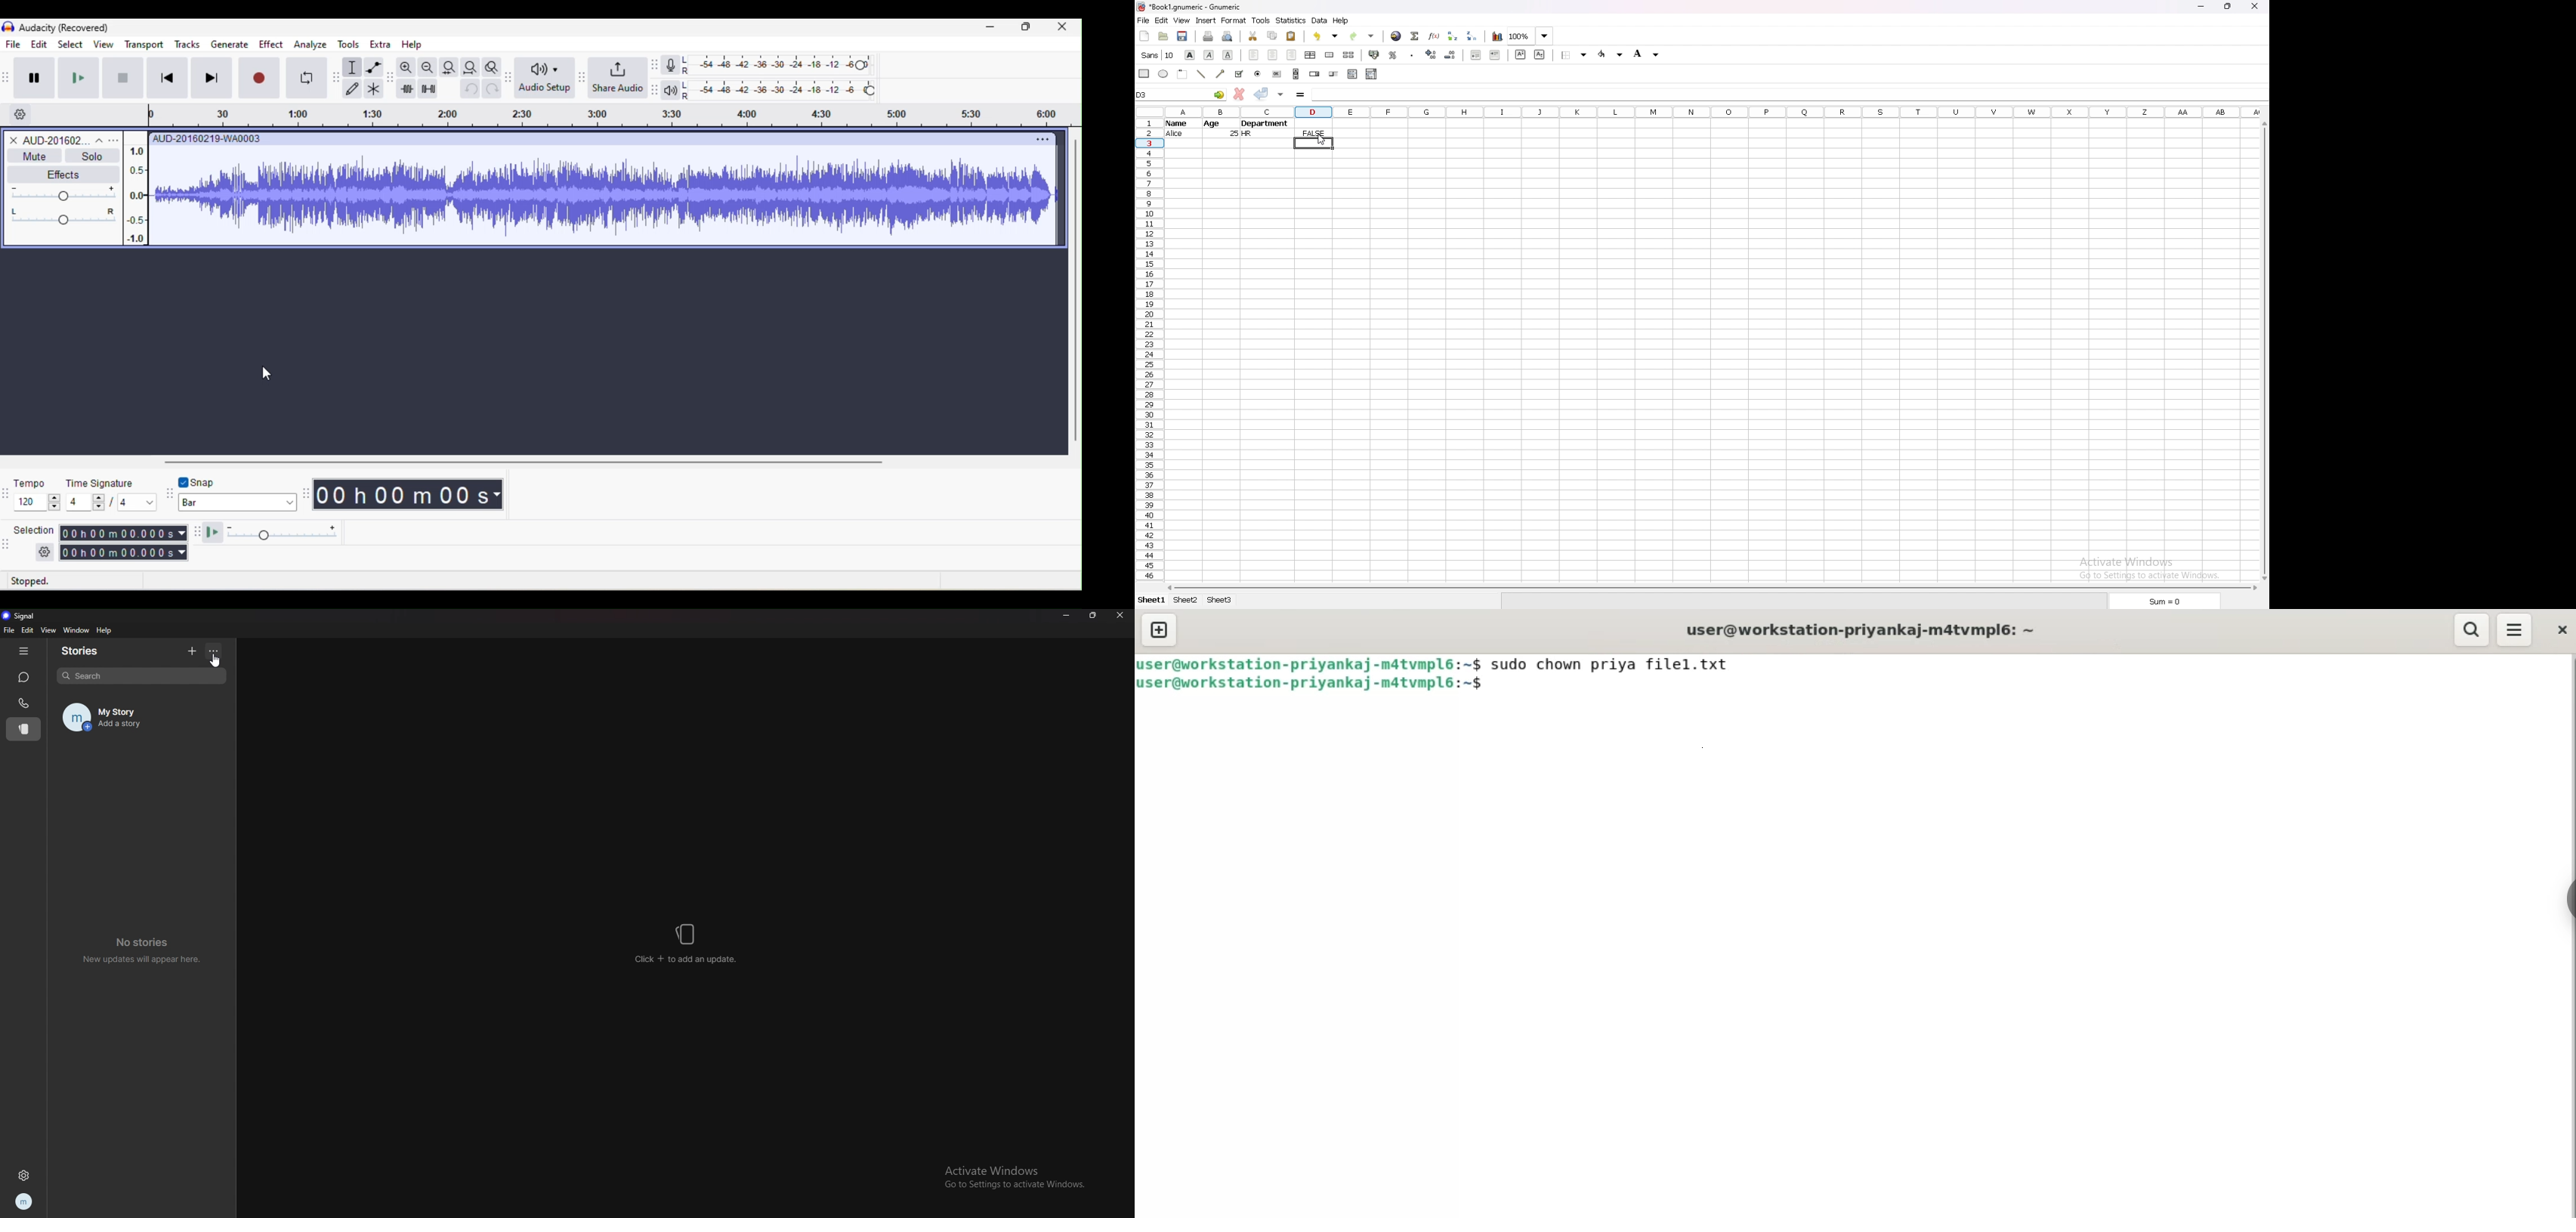  What do you see at coordinates (1476, 55) in the screenshot?
I see `decrease indent` at bounding box center [1476, 55].